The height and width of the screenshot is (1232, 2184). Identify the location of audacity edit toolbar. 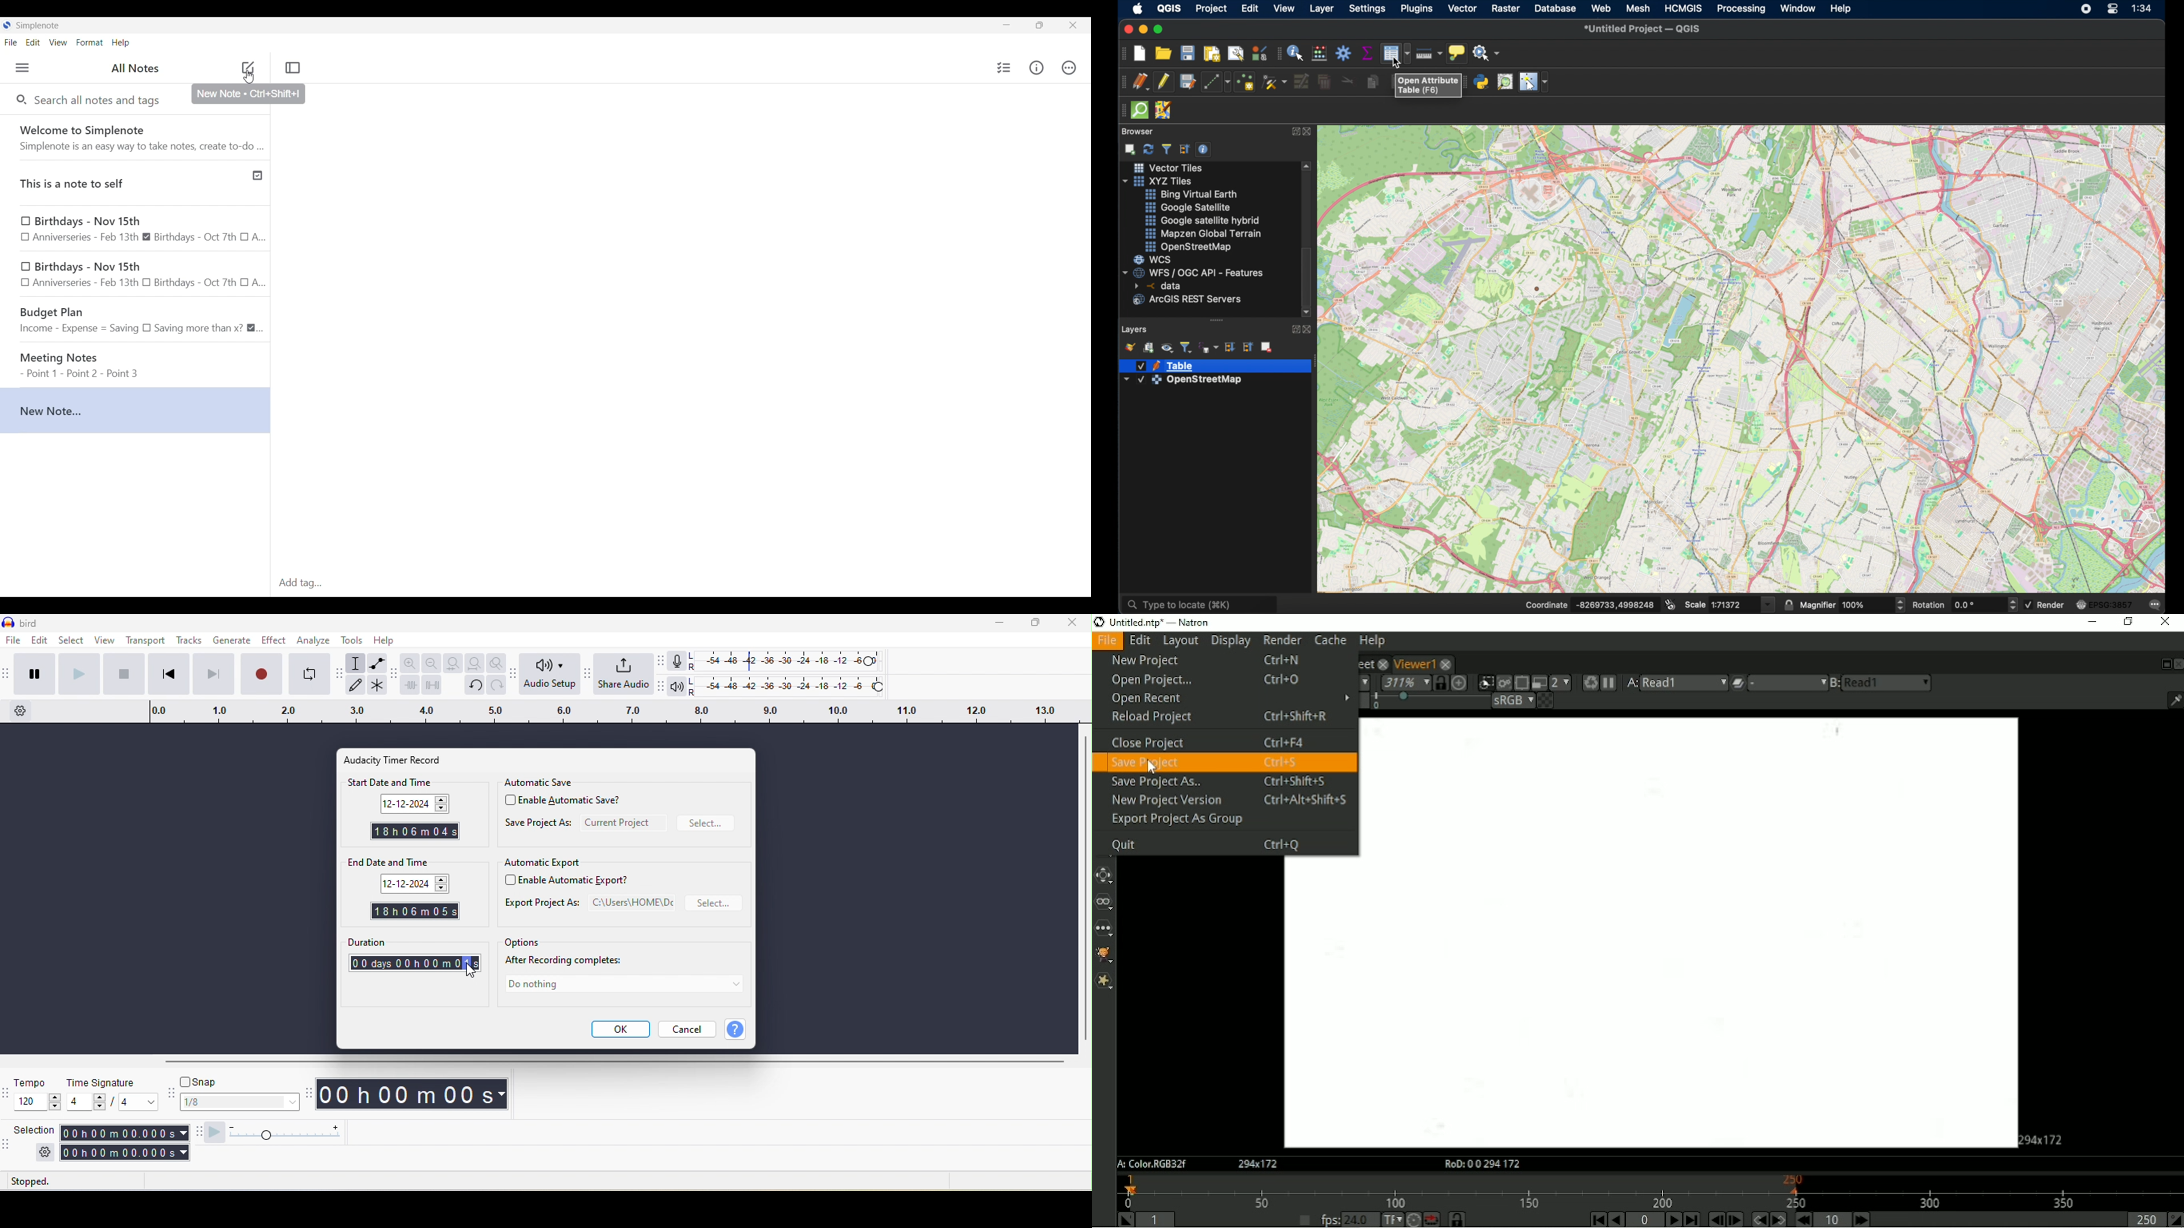
(395, 675).